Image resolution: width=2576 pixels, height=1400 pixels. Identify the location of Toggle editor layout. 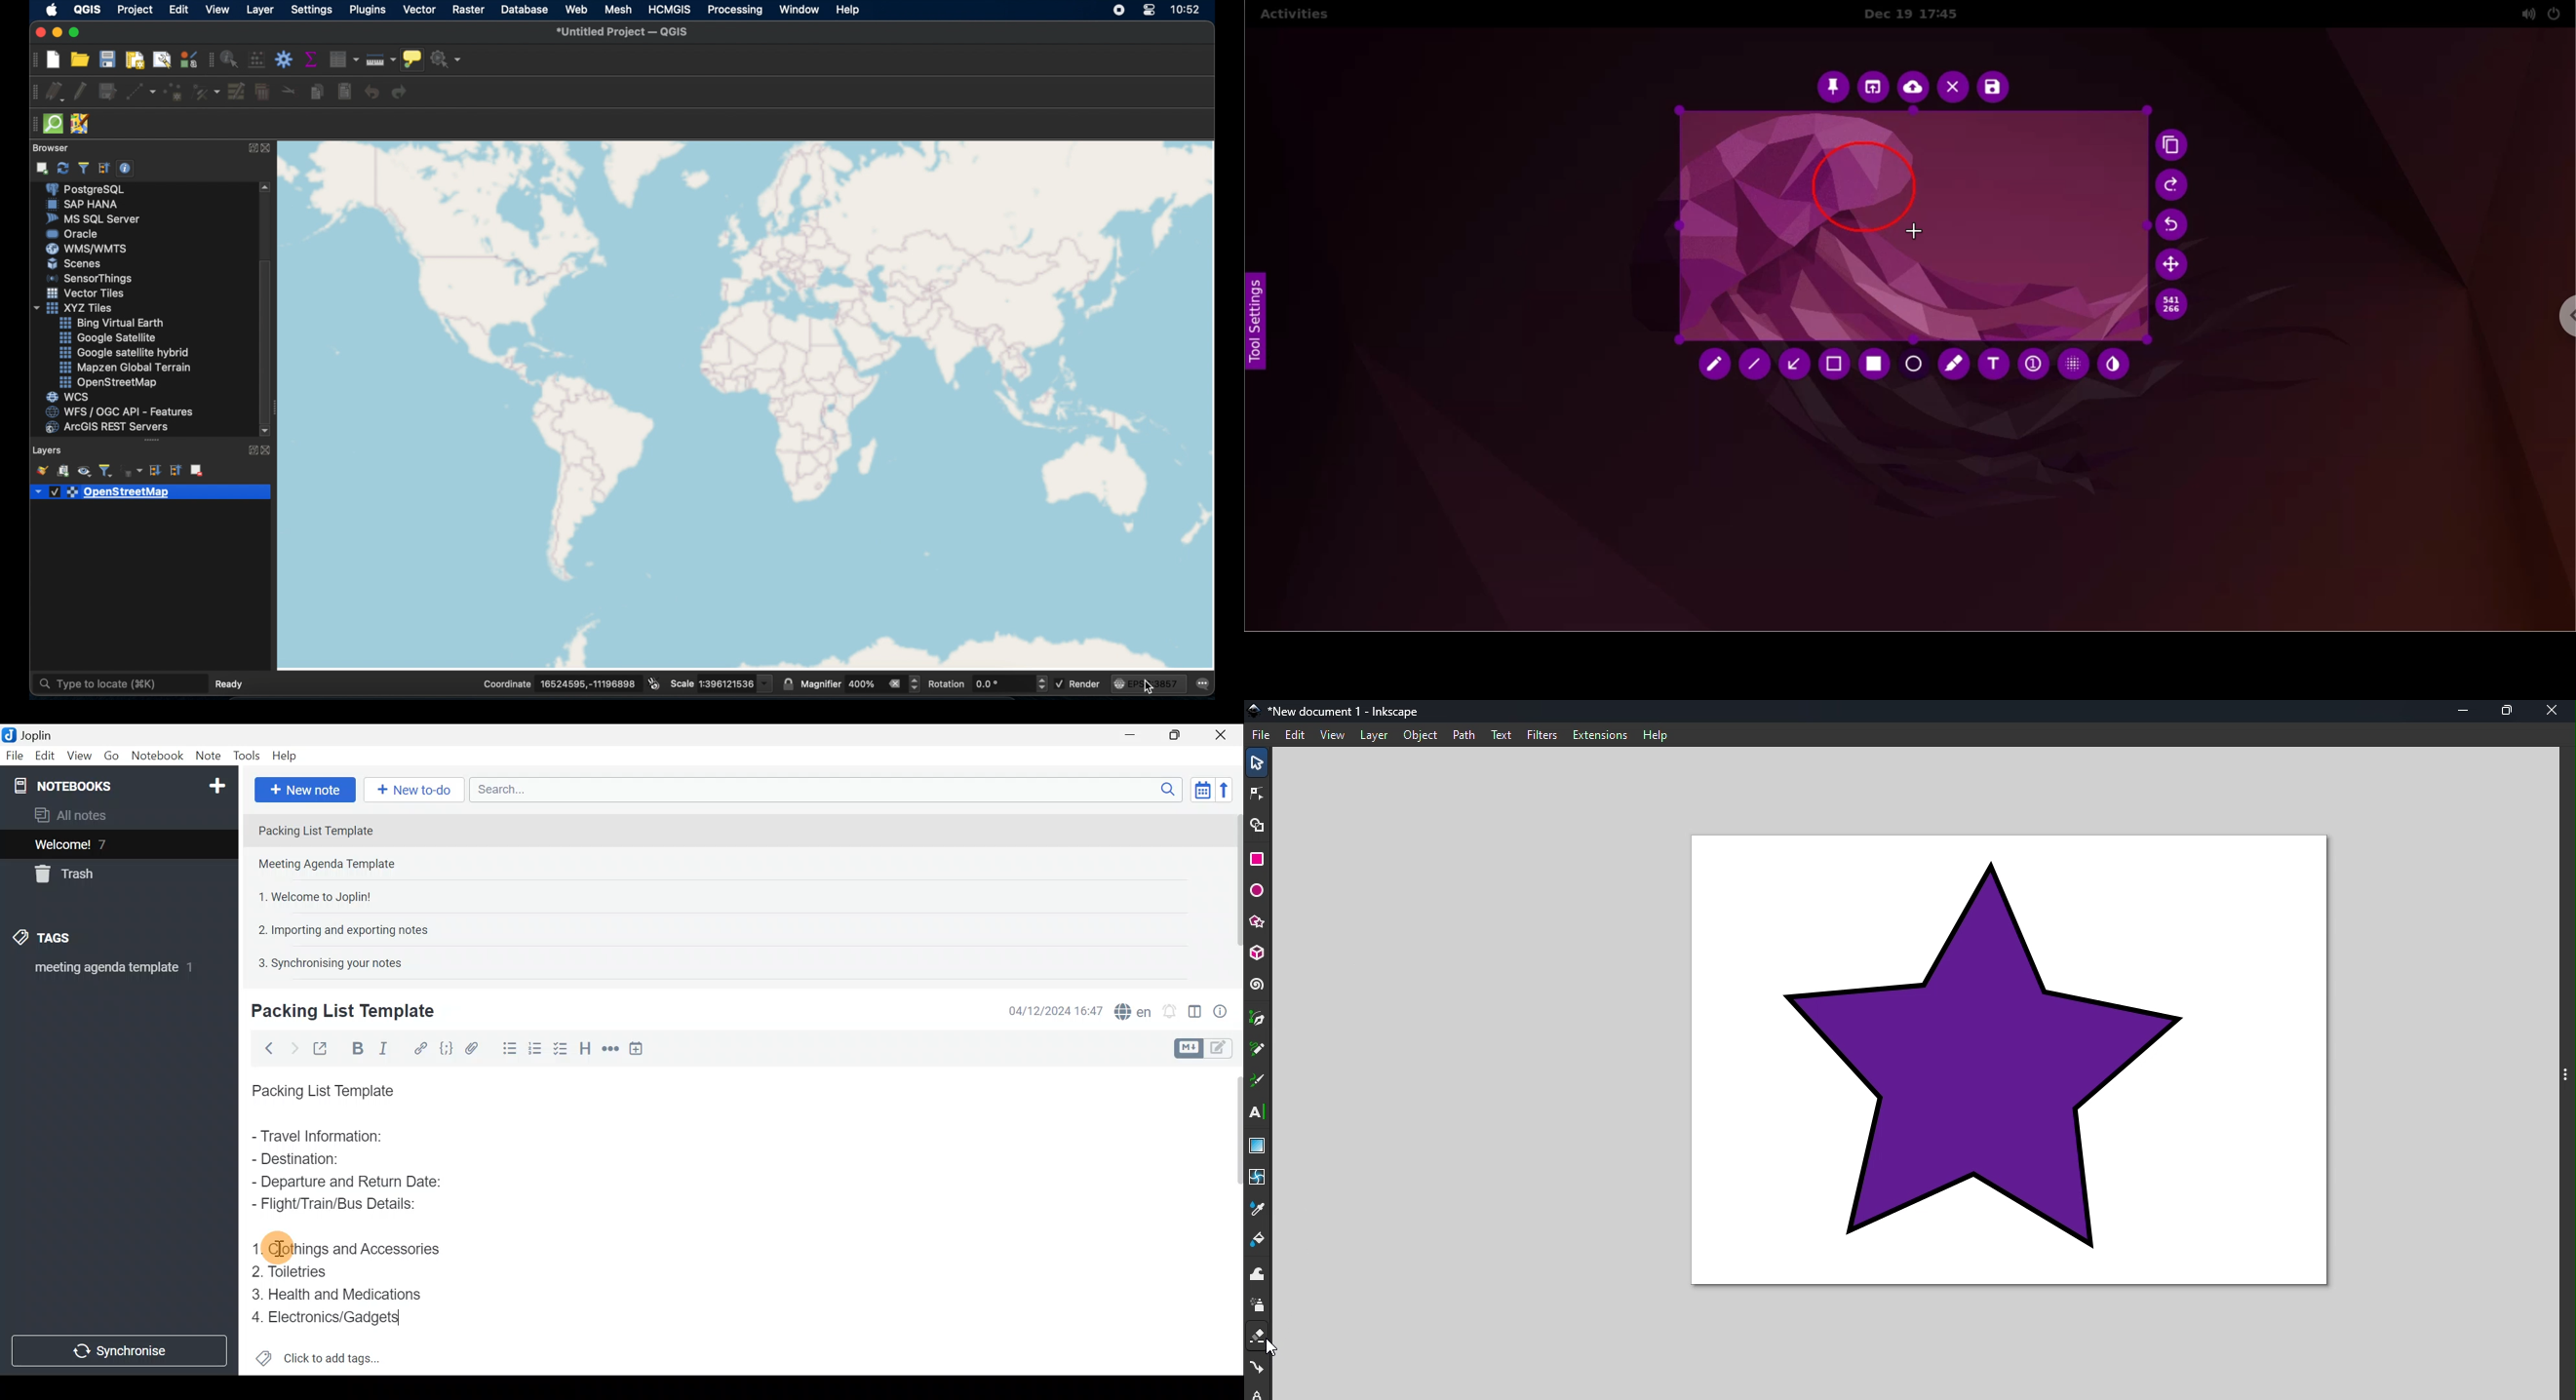
(1195, 1007).